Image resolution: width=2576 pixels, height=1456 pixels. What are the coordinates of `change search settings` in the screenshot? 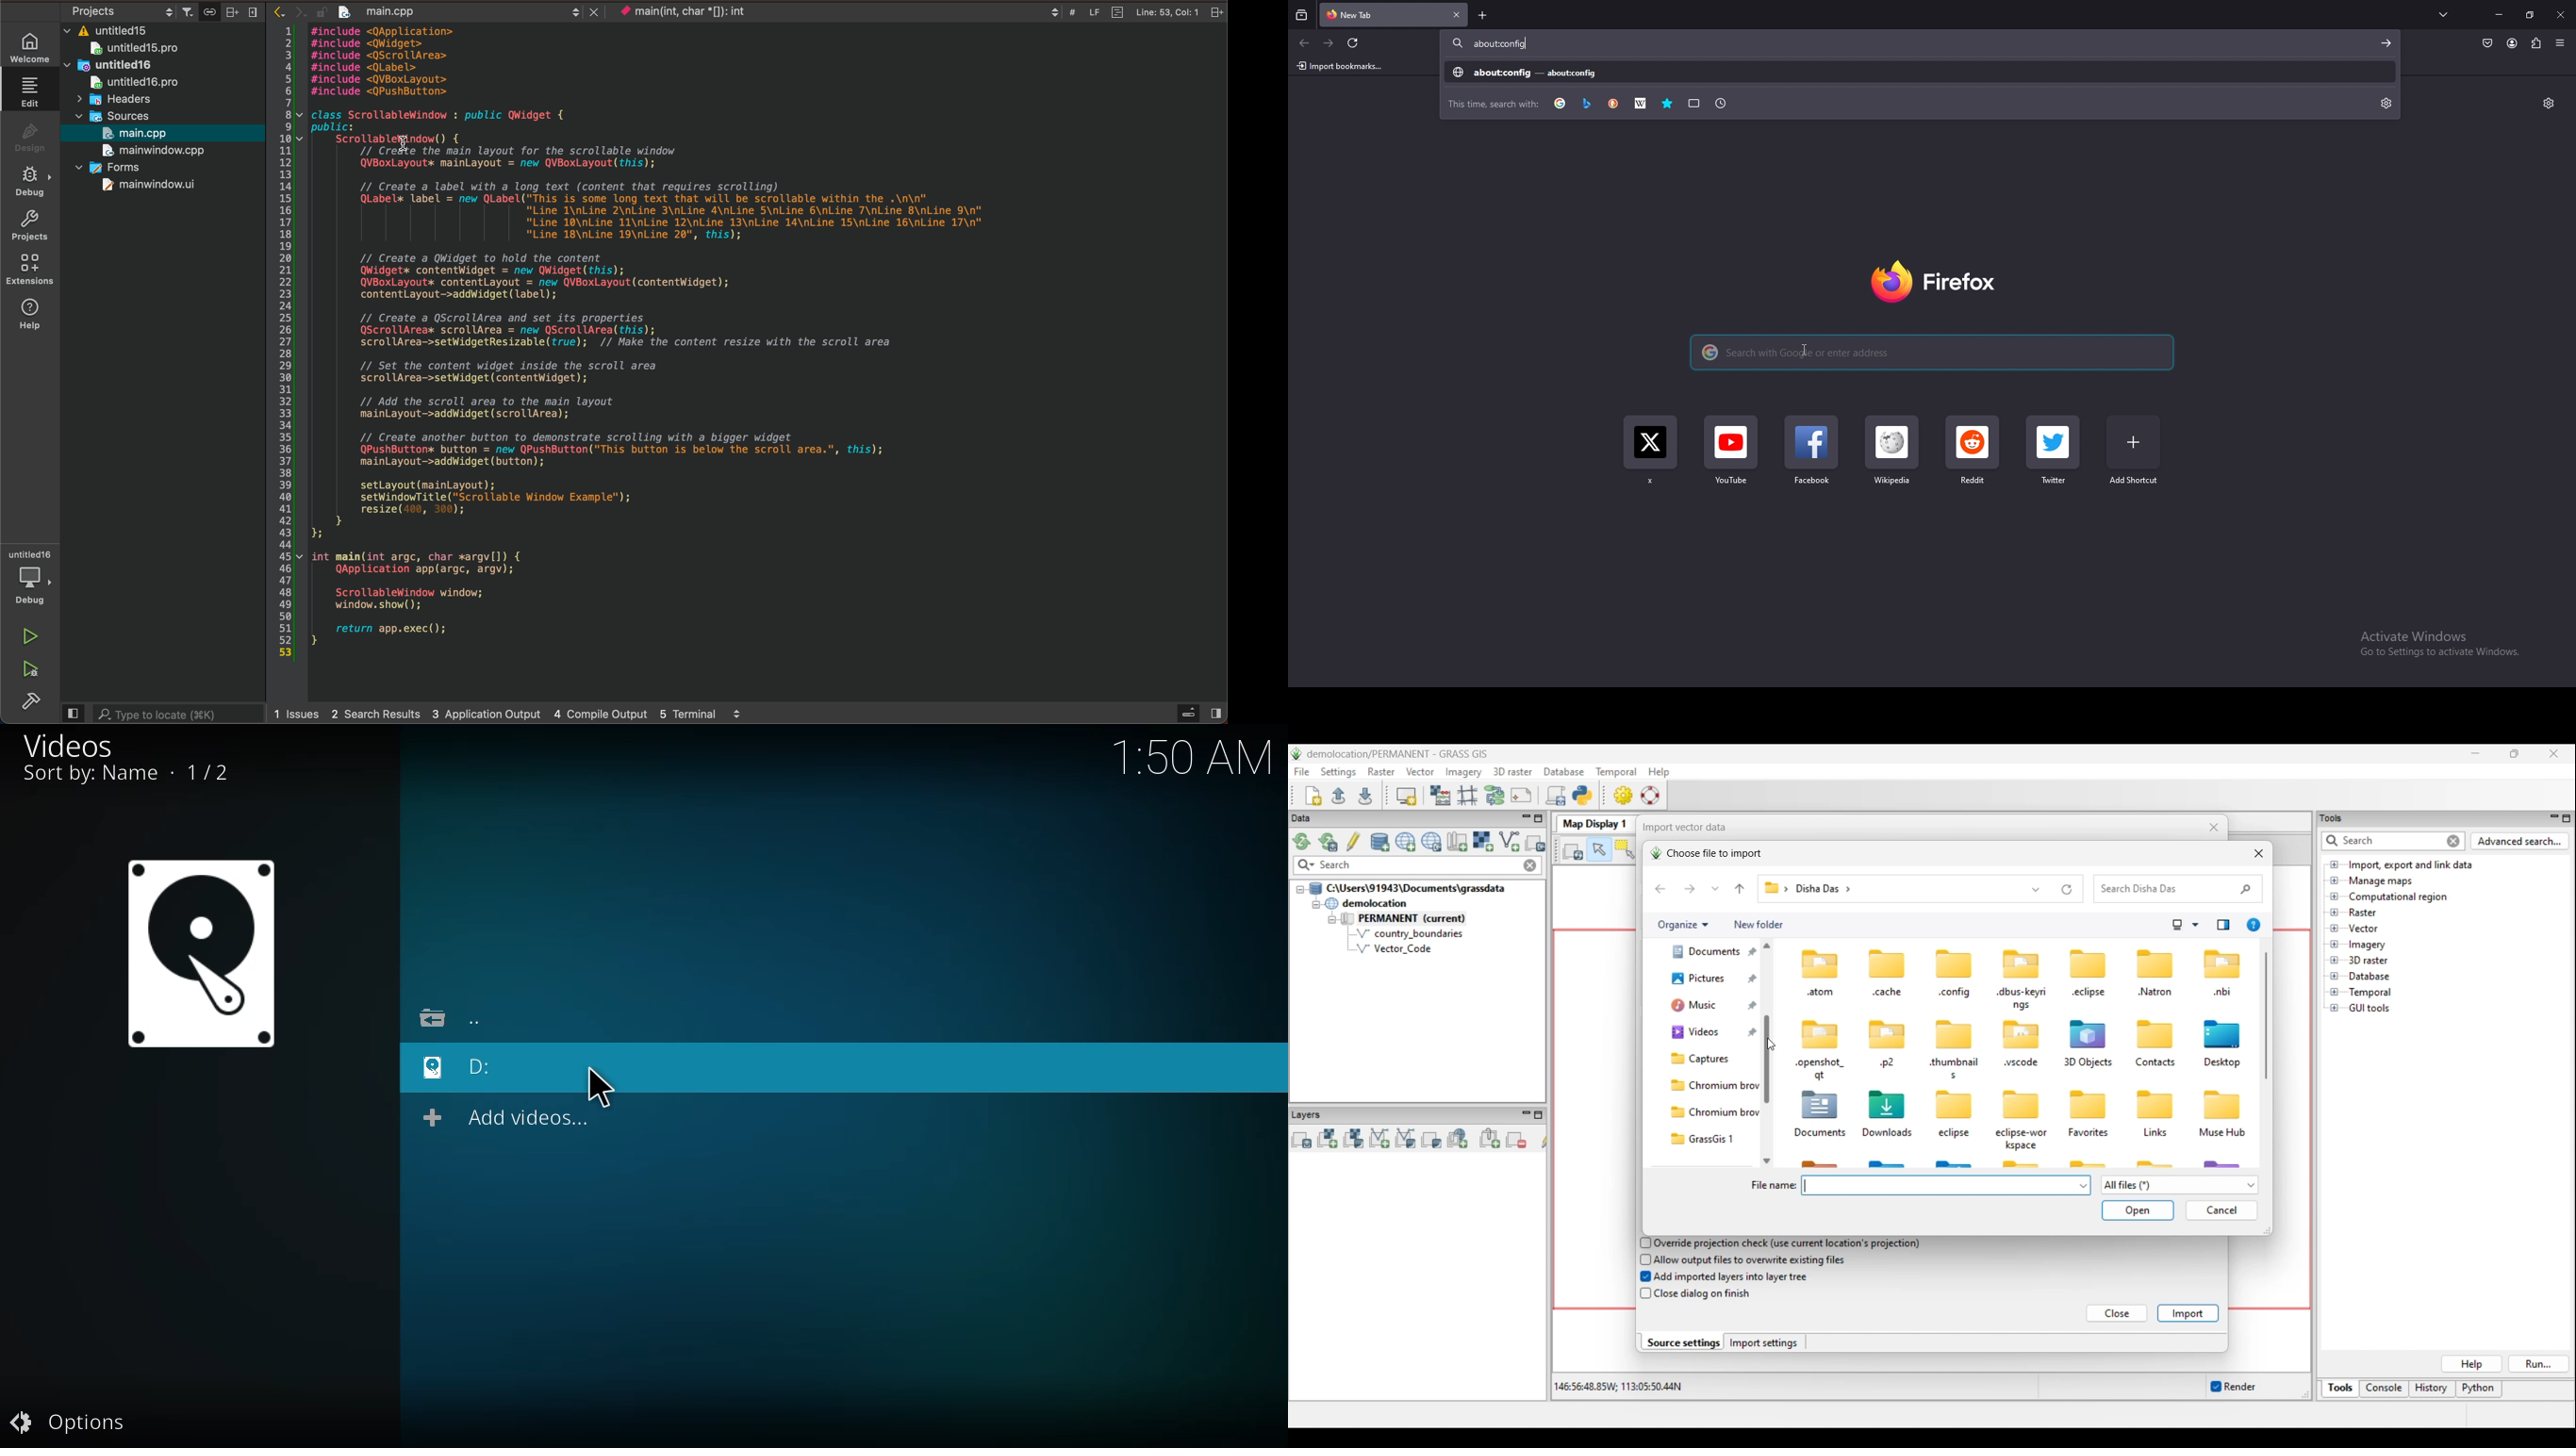 It's located at (2387, 103).